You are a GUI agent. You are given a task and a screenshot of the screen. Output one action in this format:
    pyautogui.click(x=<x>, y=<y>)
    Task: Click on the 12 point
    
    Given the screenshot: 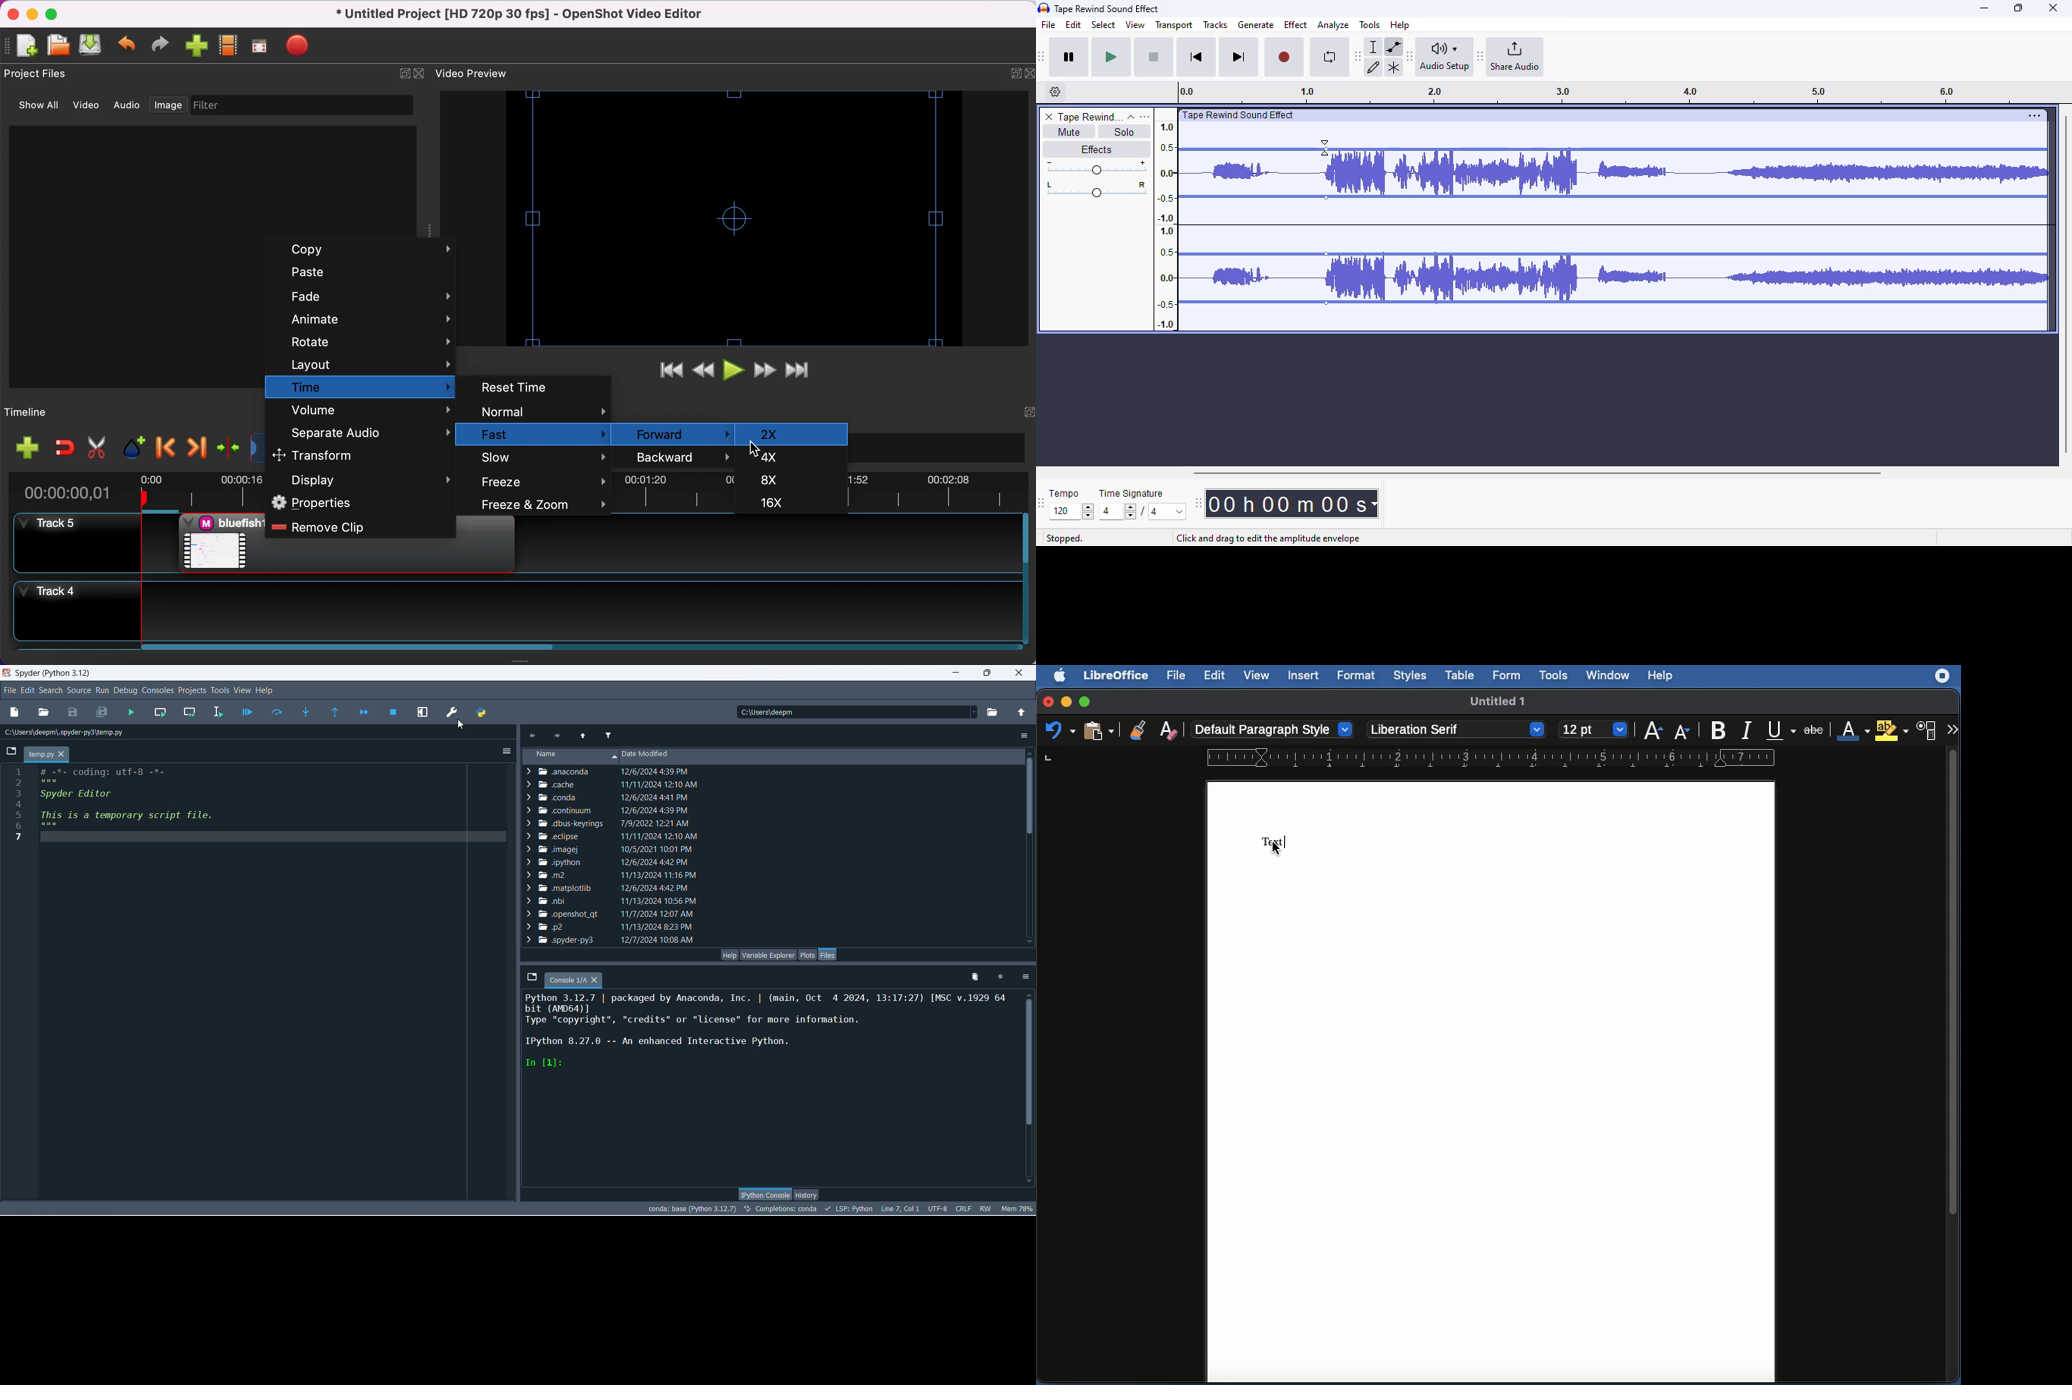 What is the action you would take?
    pyautogui.click(x=1598, y=729)
    